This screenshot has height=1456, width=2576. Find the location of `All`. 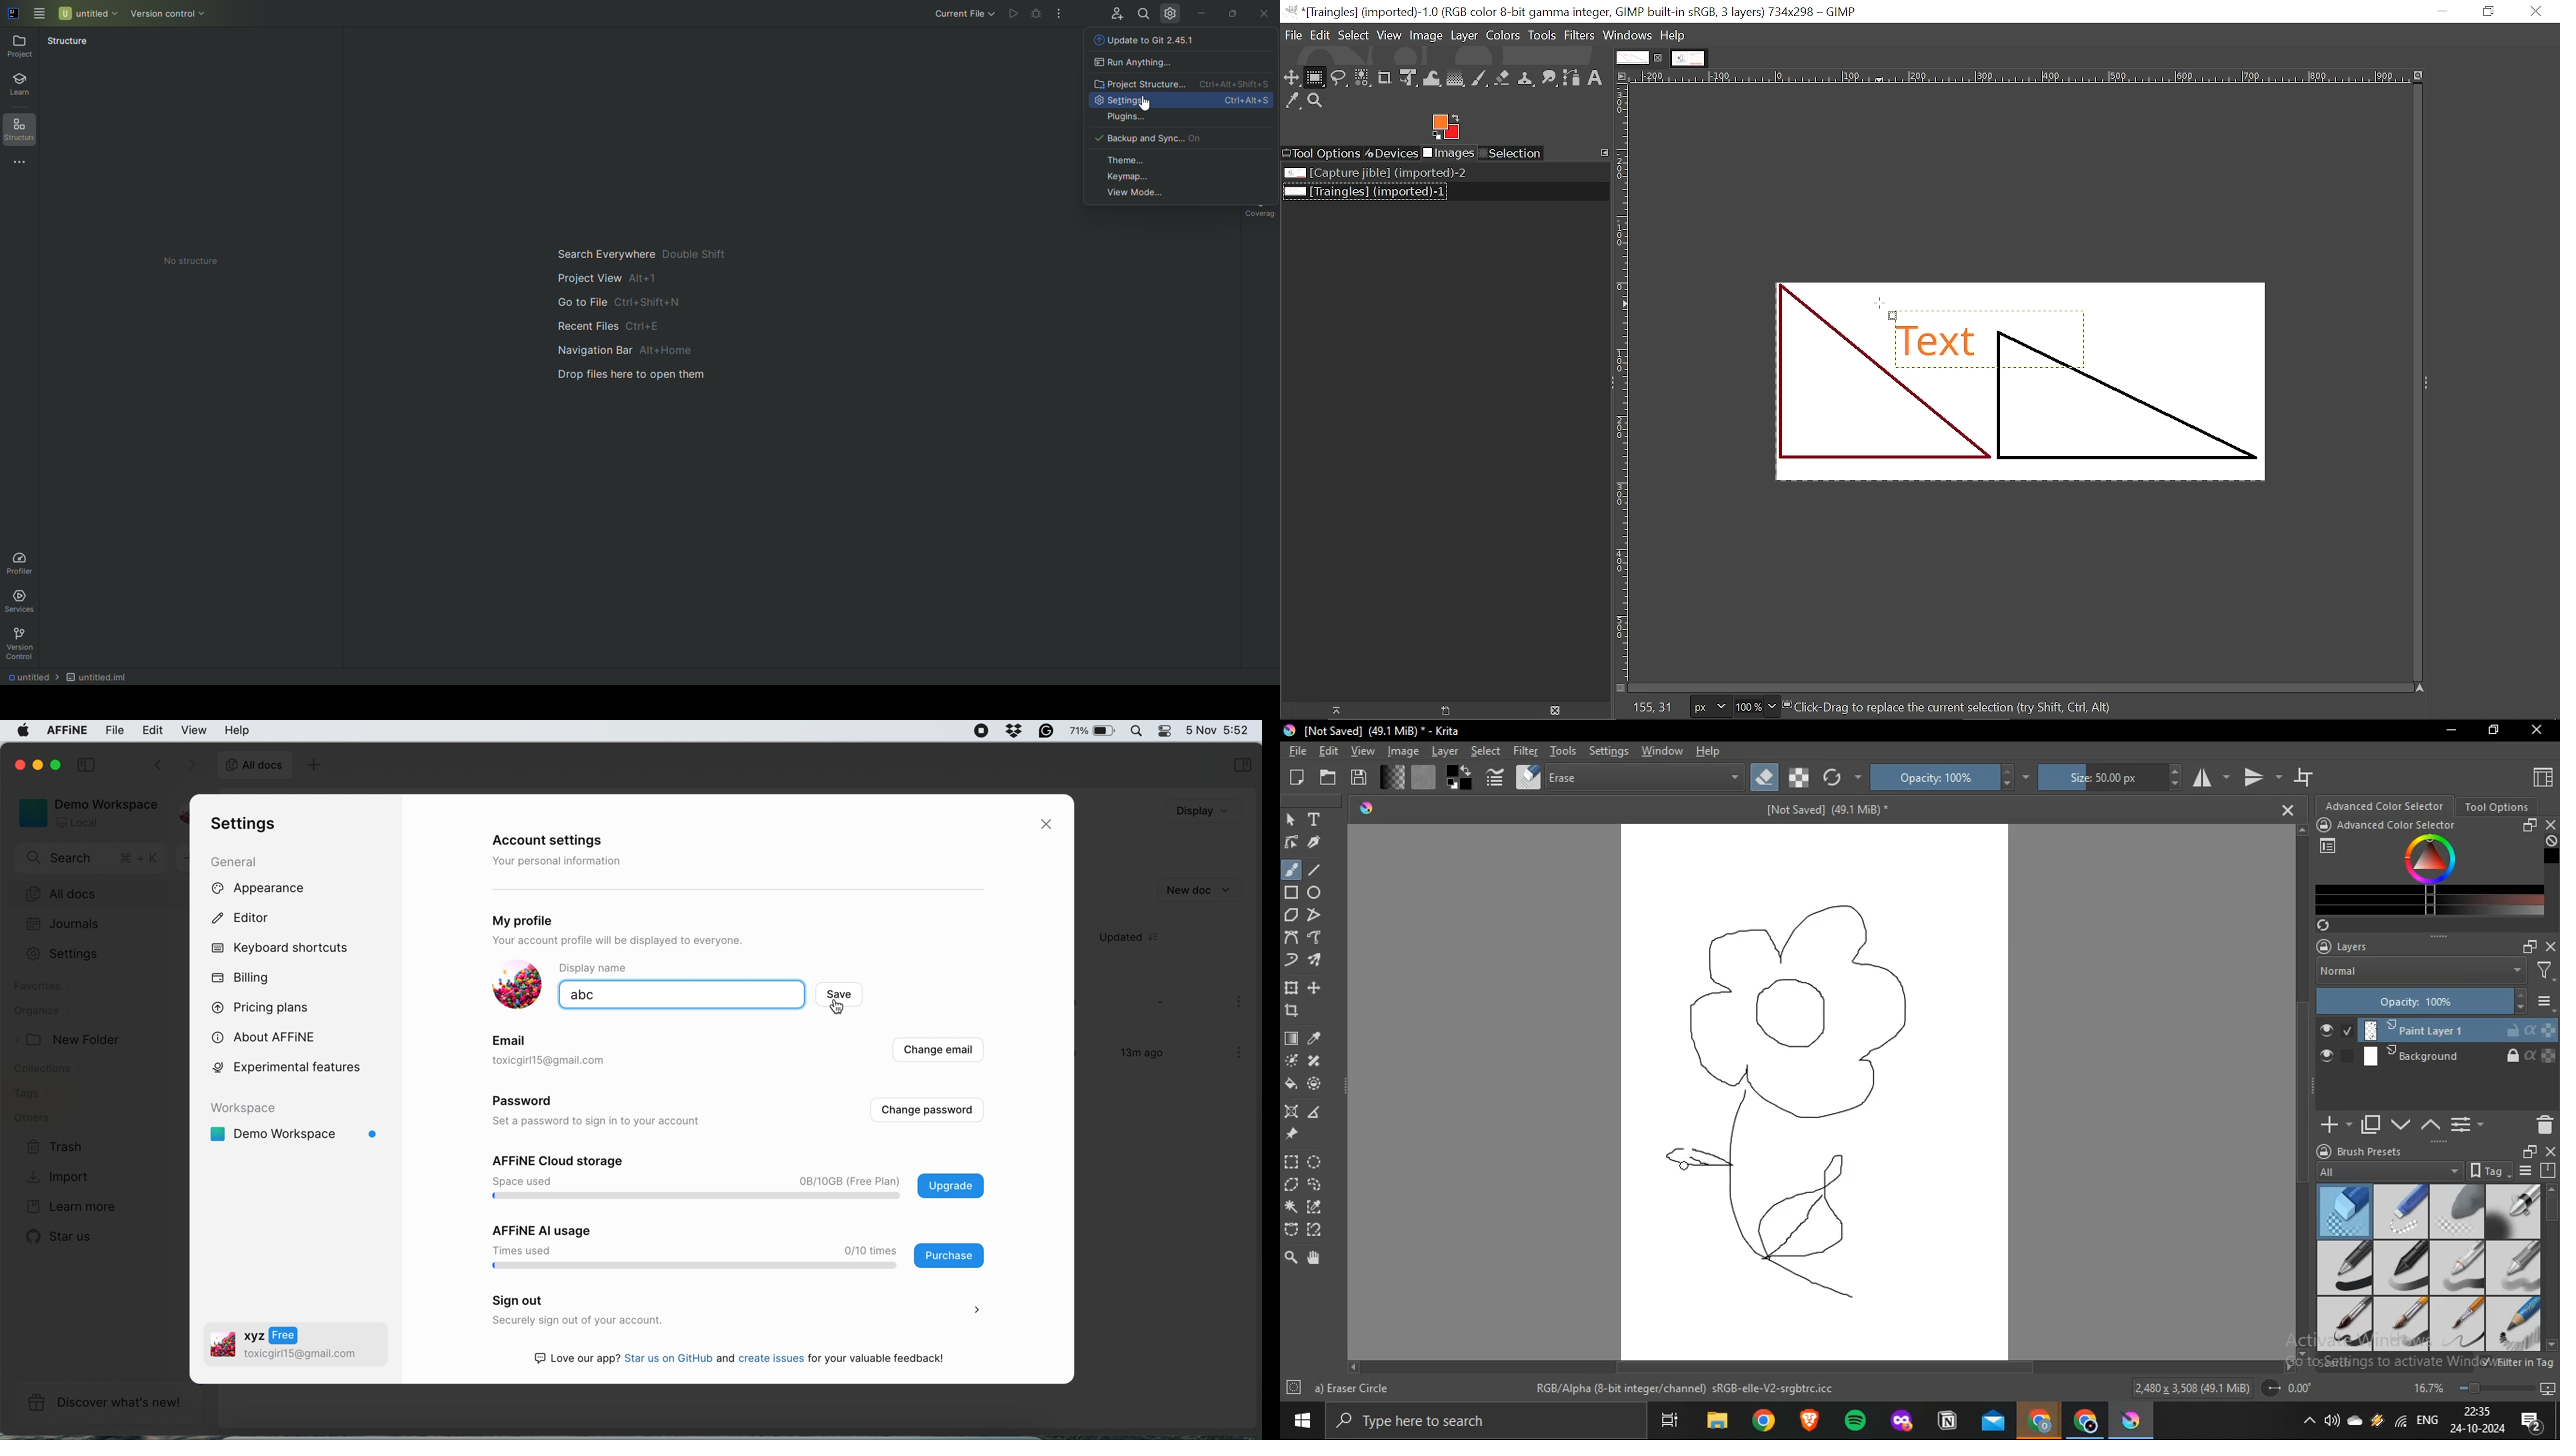

All is located at coordinates (2388, 1170).